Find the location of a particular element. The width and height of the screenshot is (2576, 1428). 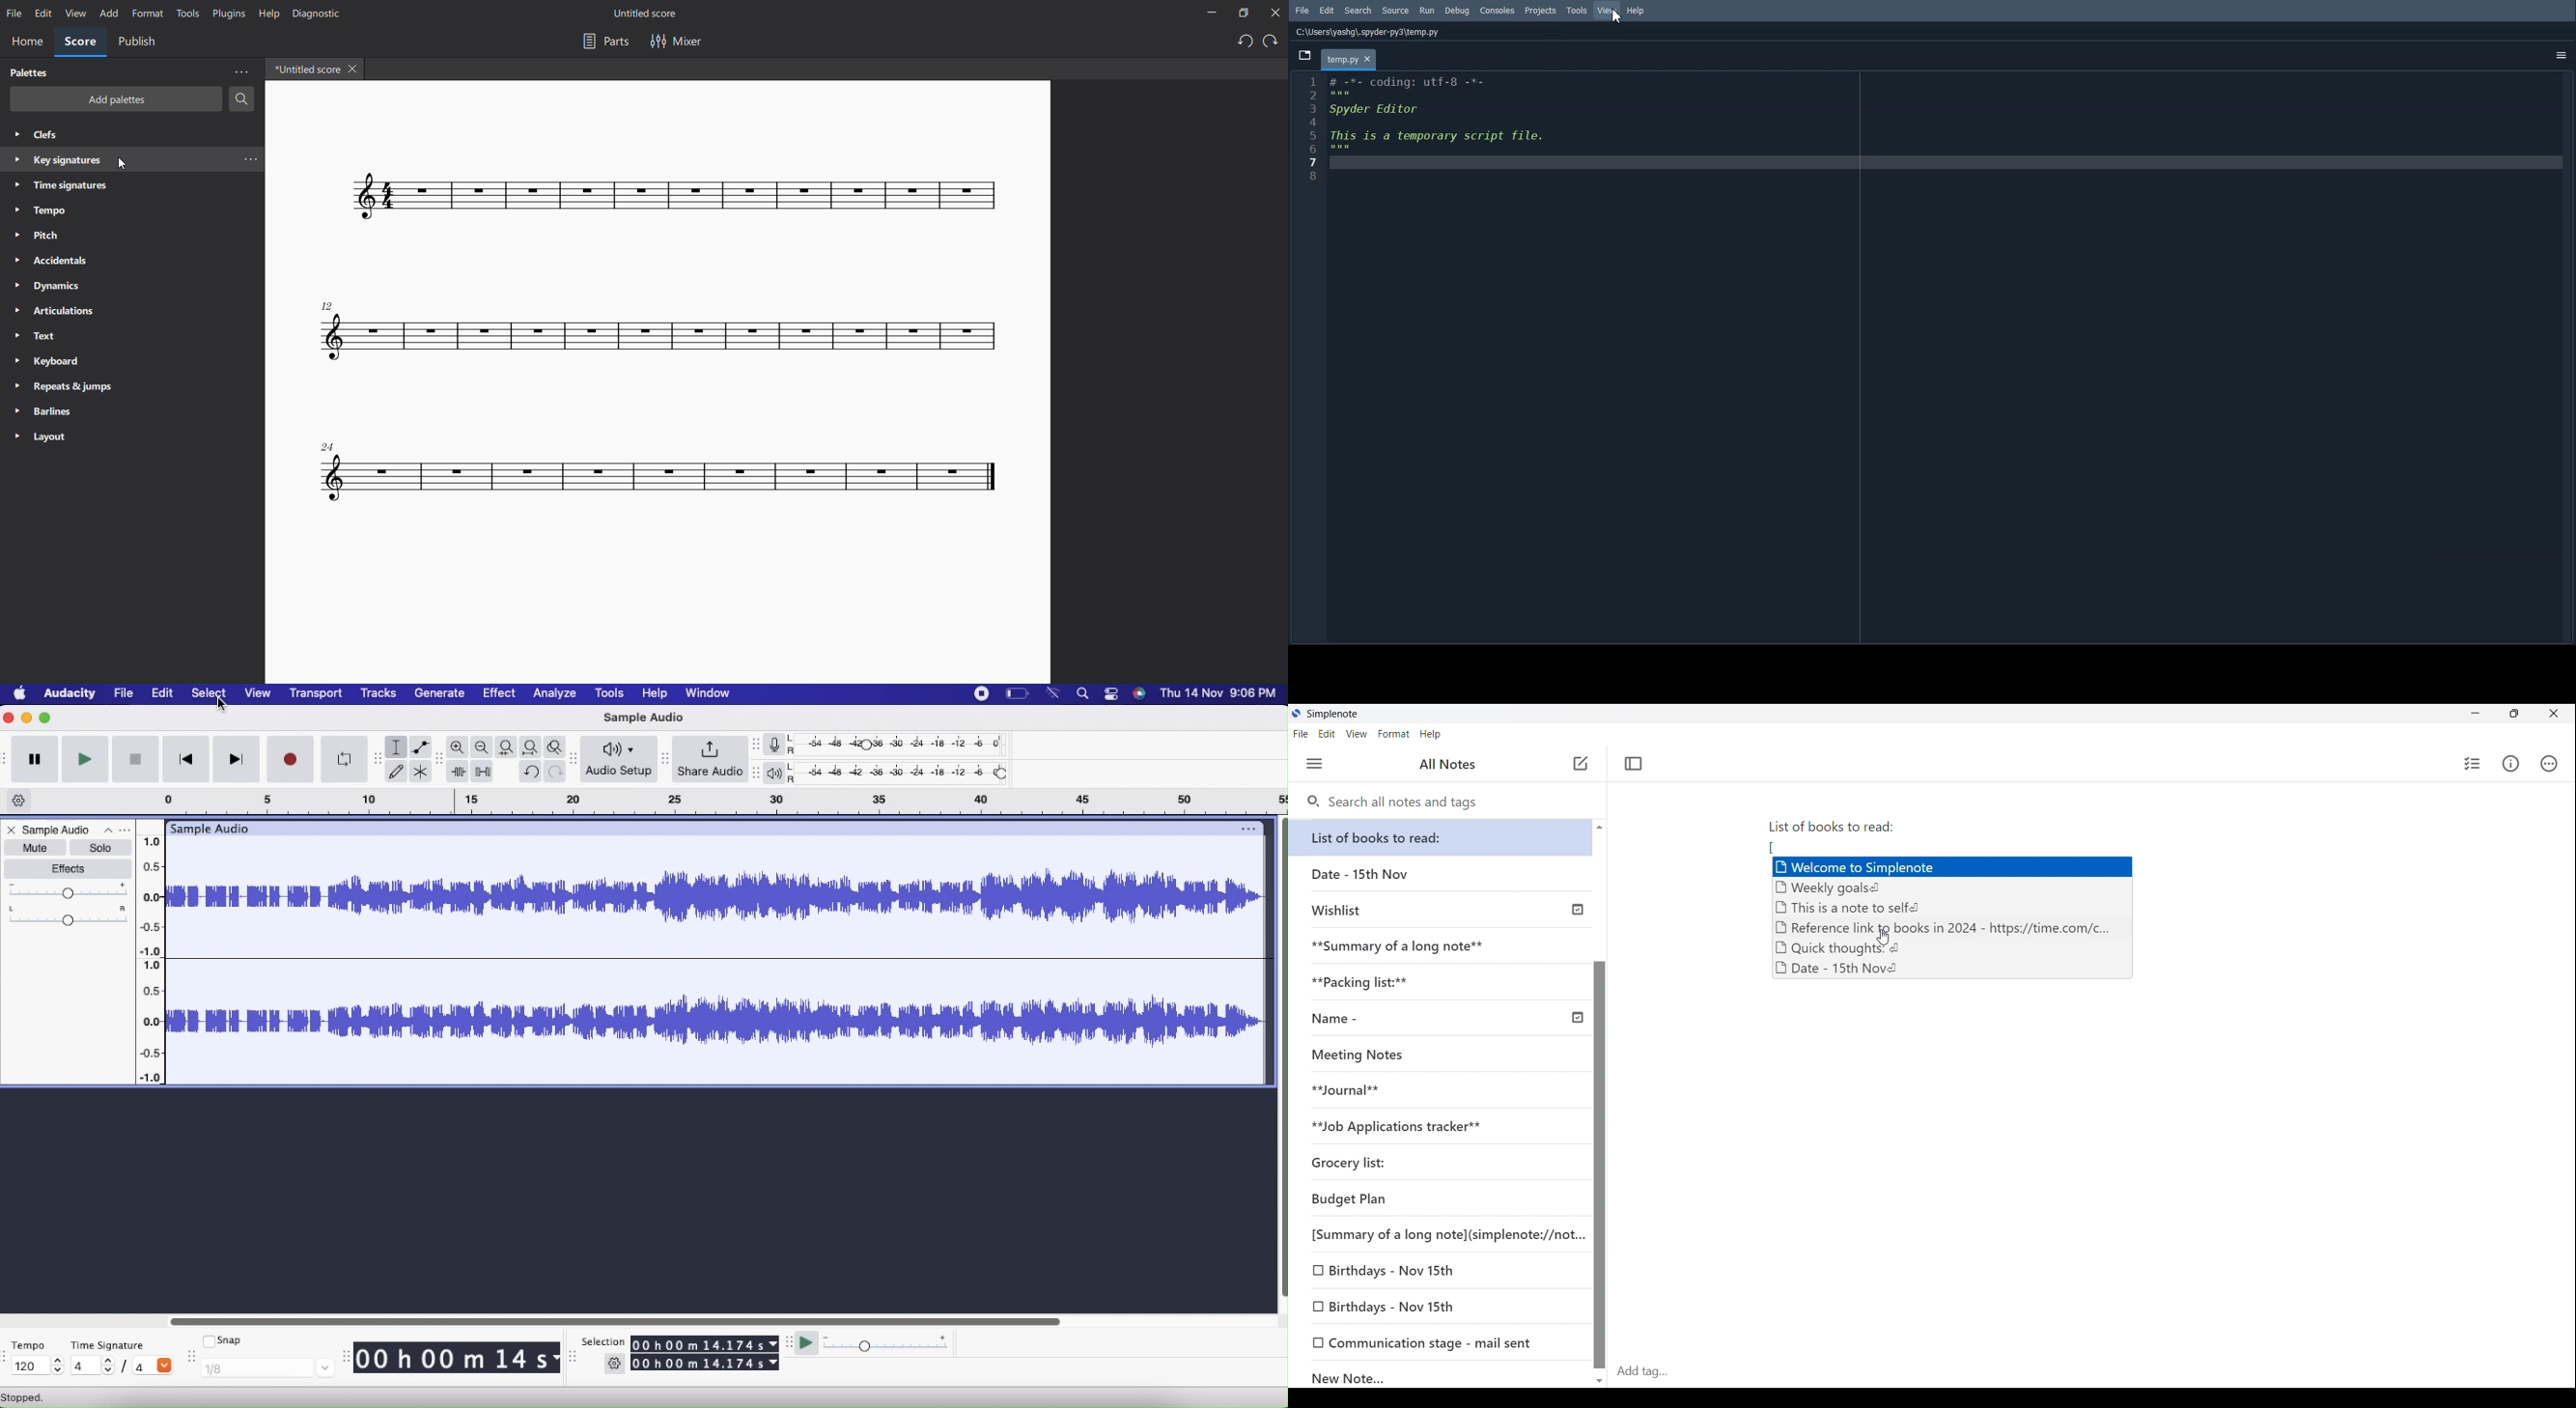

tempo is located at coordinates (38, 209).